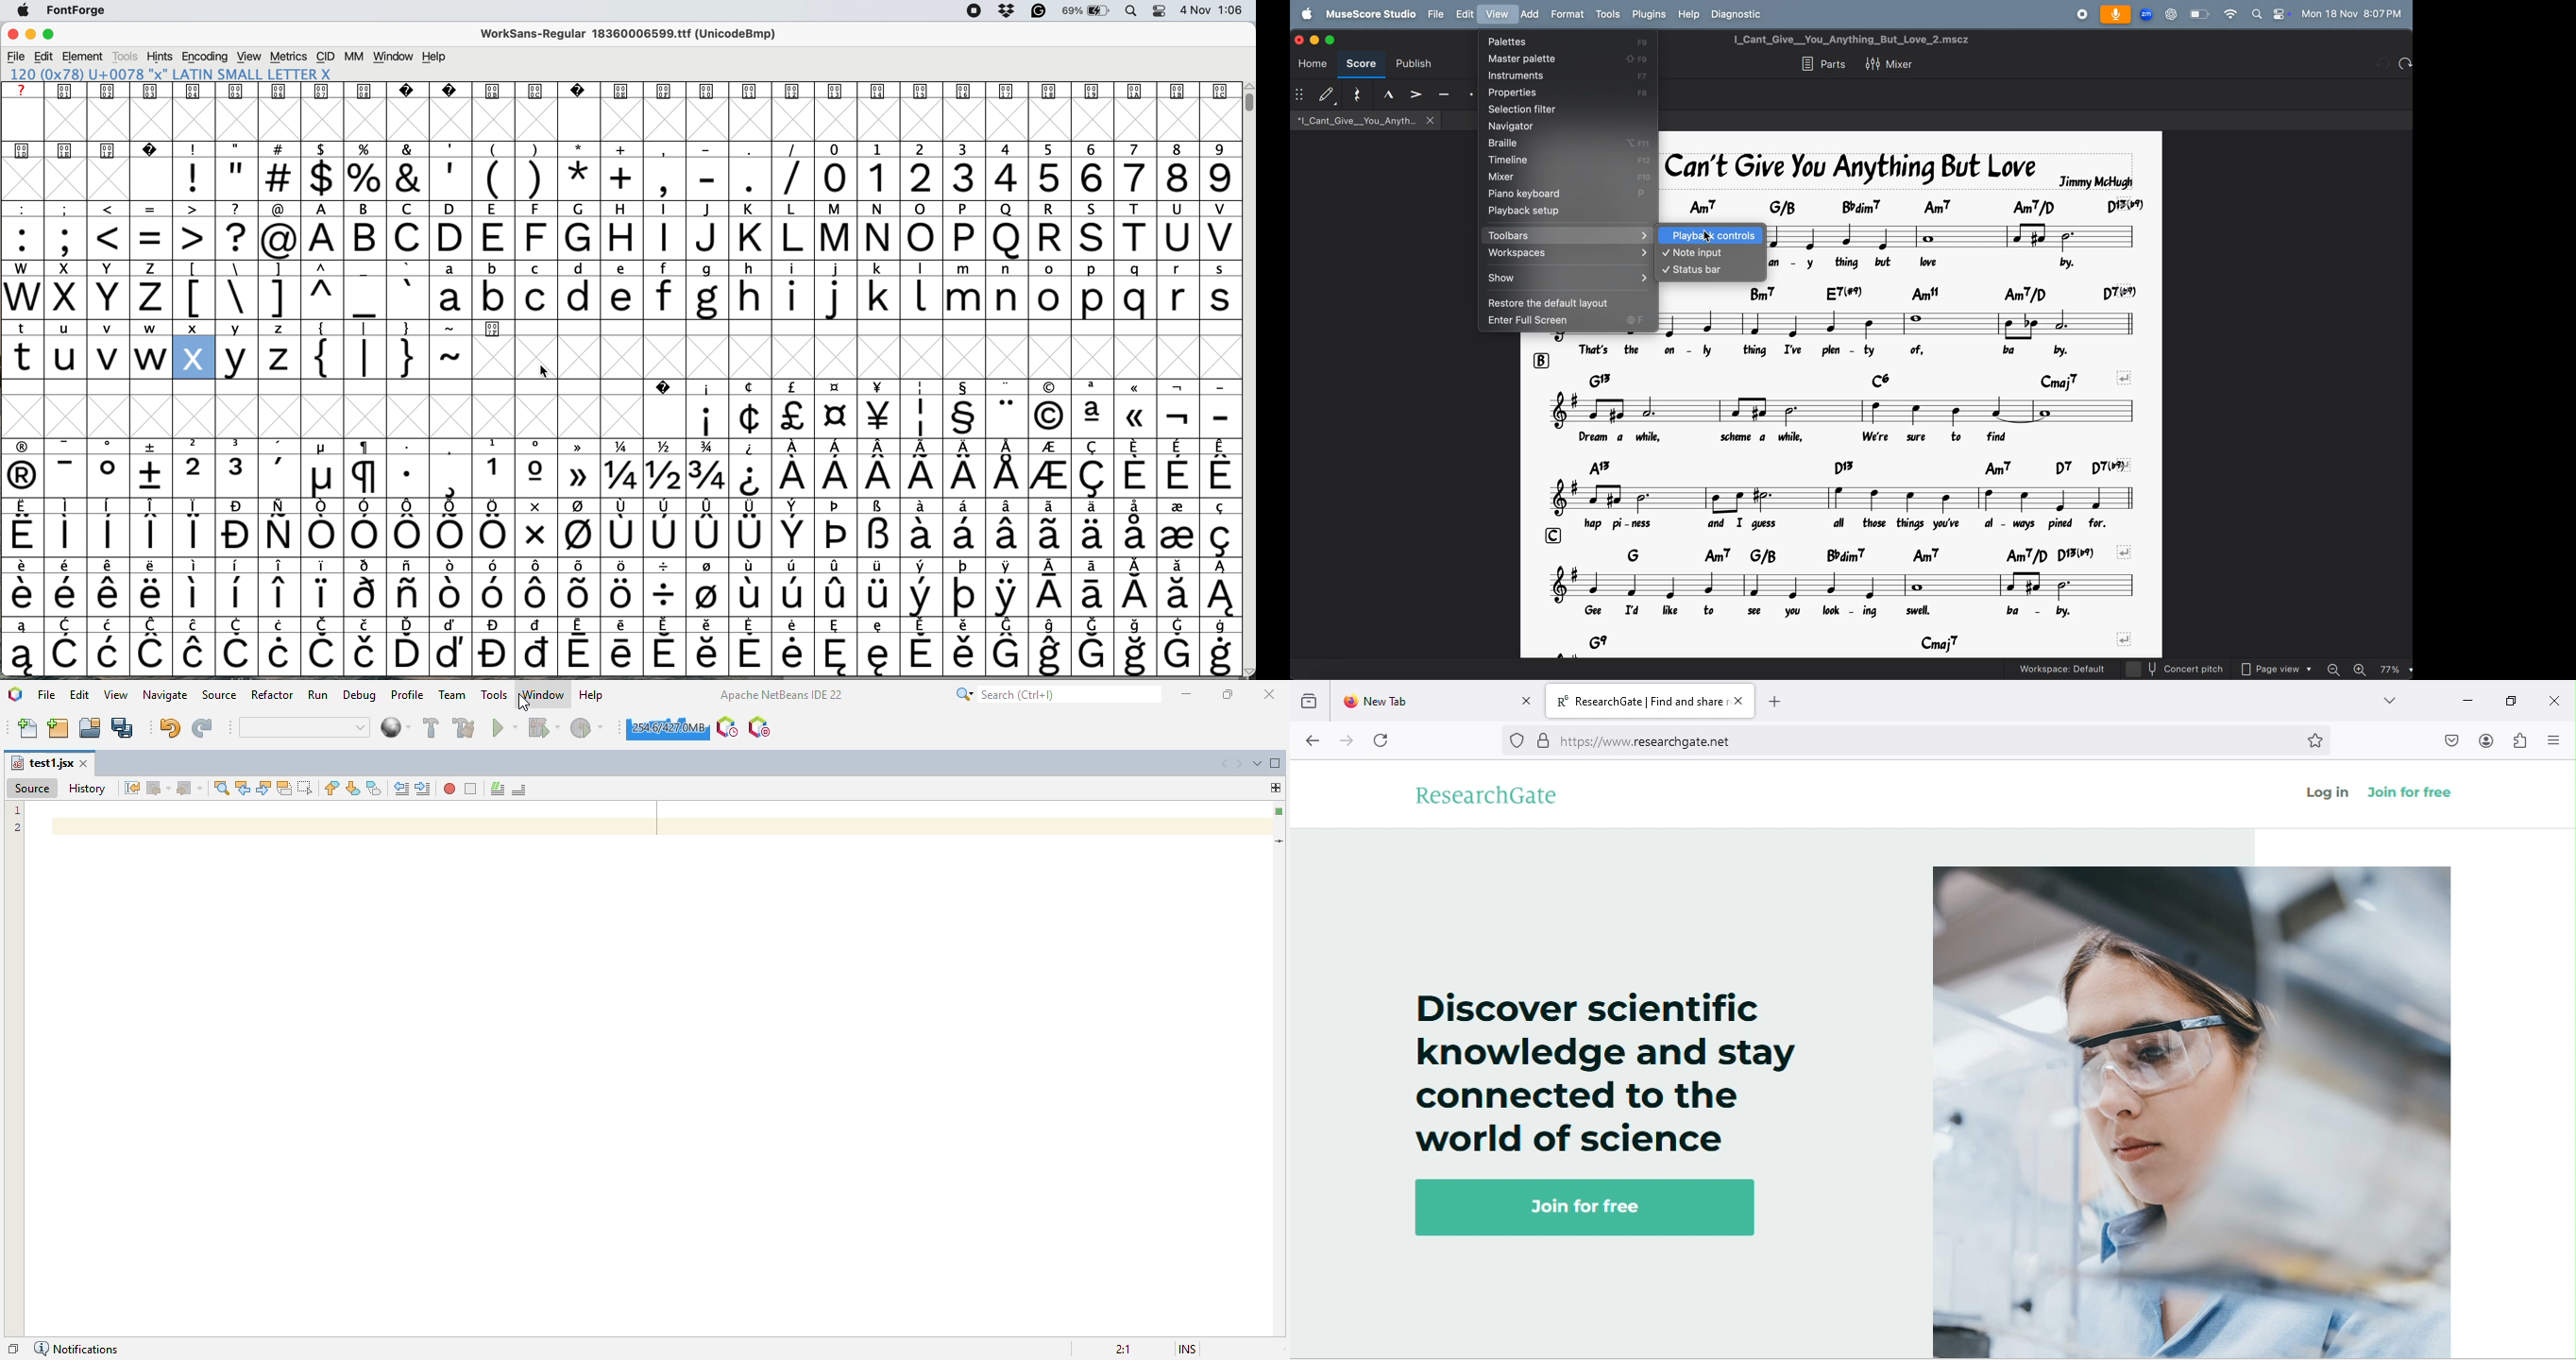  What do you see at coordinates (1567, 322) in the screenshot?
I see `enter full screen` at bounding box center [1567, 322].